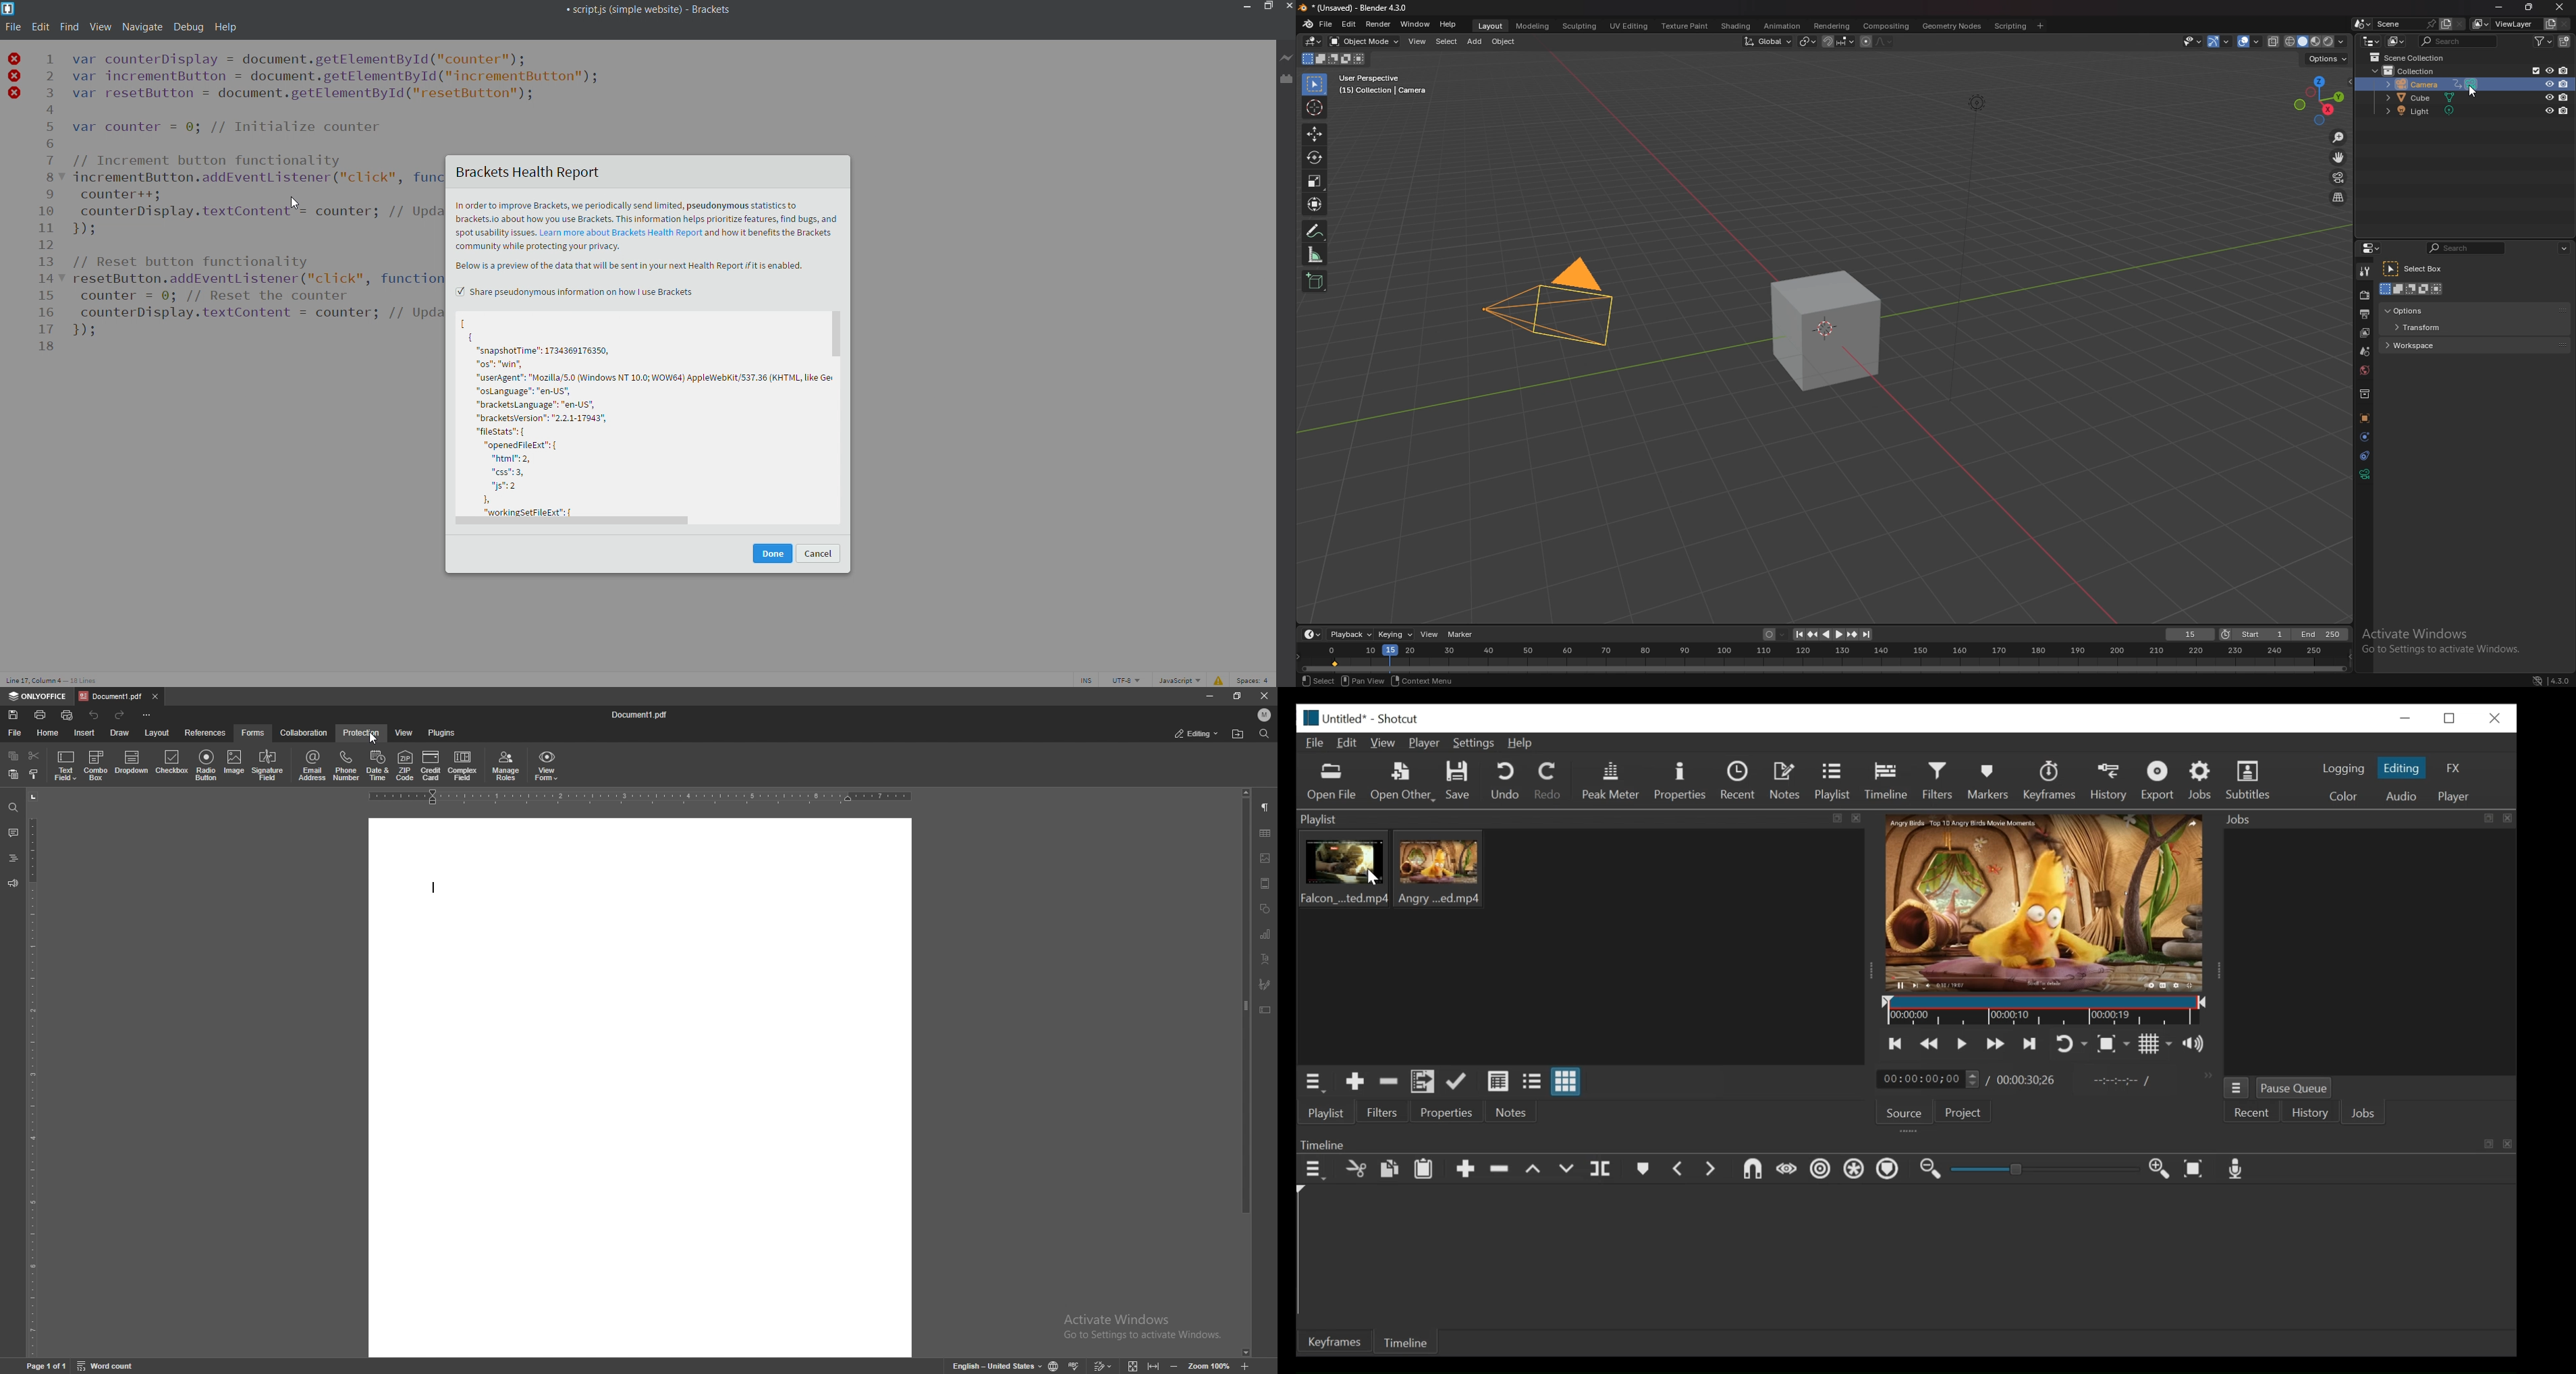 The height and width of the screenshot is (1400, 2576). Describe the element at coordinates (1210, 1365) in the screenshot. I see `zoom` at that location.